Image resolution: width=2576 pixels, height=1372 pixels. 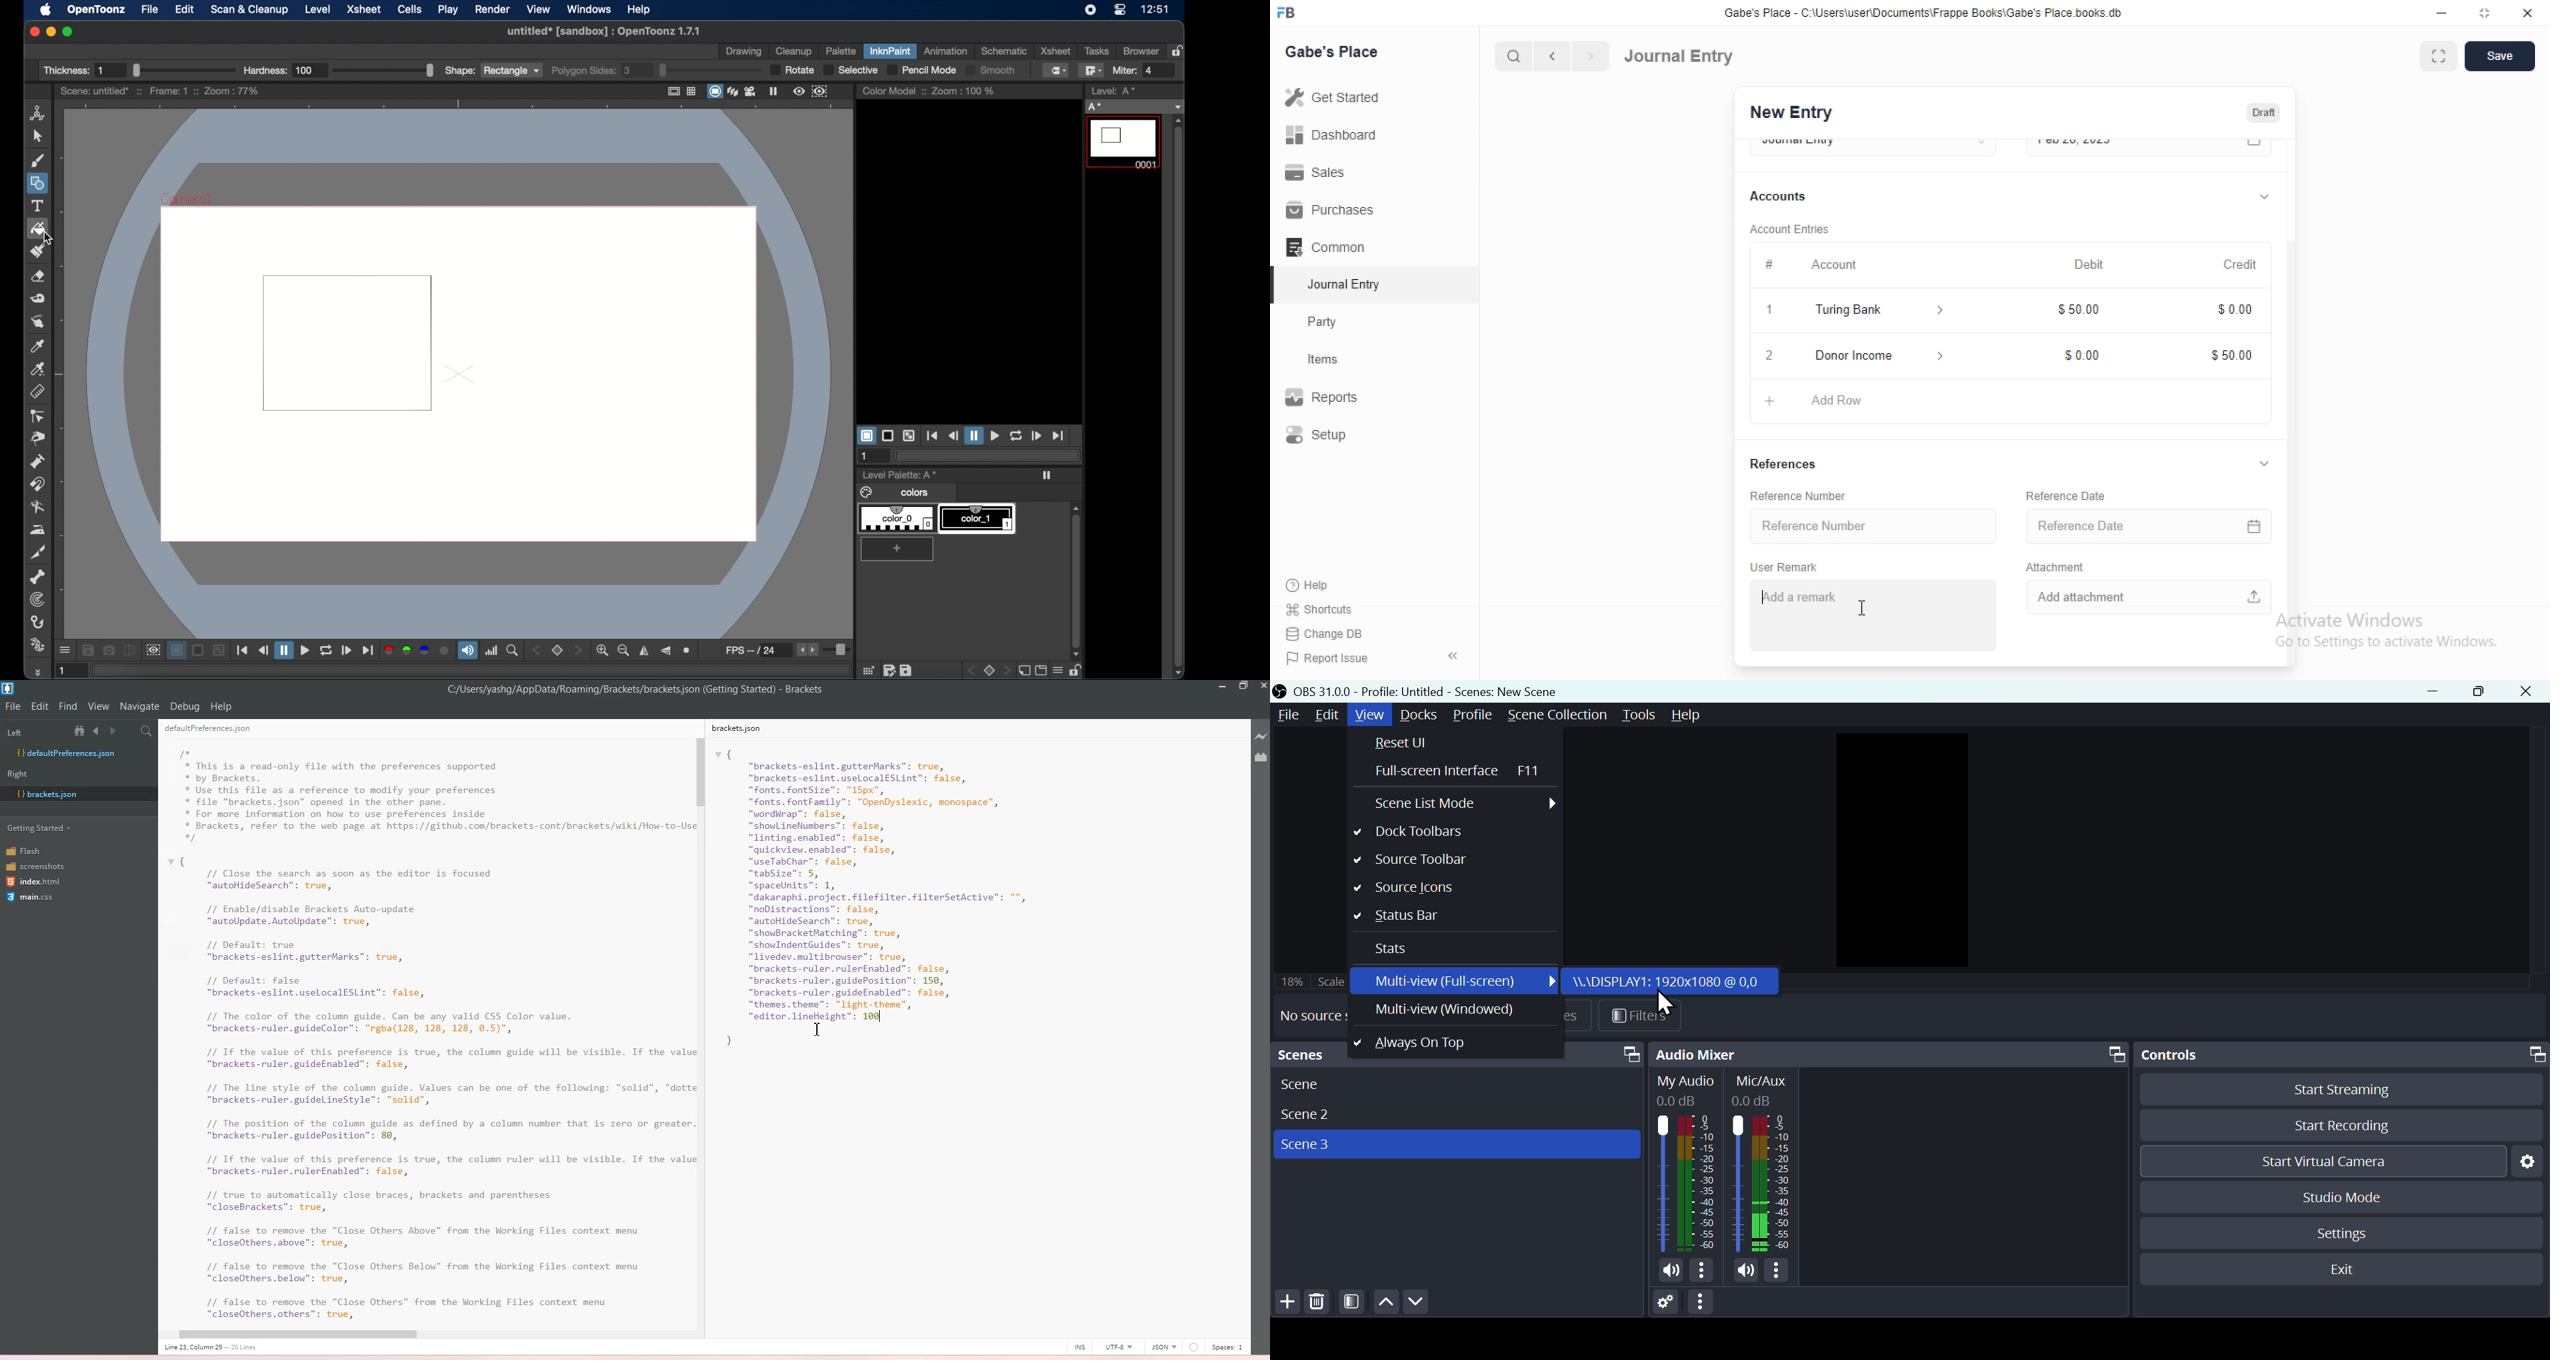 I want to click on Controls, so click(x=2341, y=1055).